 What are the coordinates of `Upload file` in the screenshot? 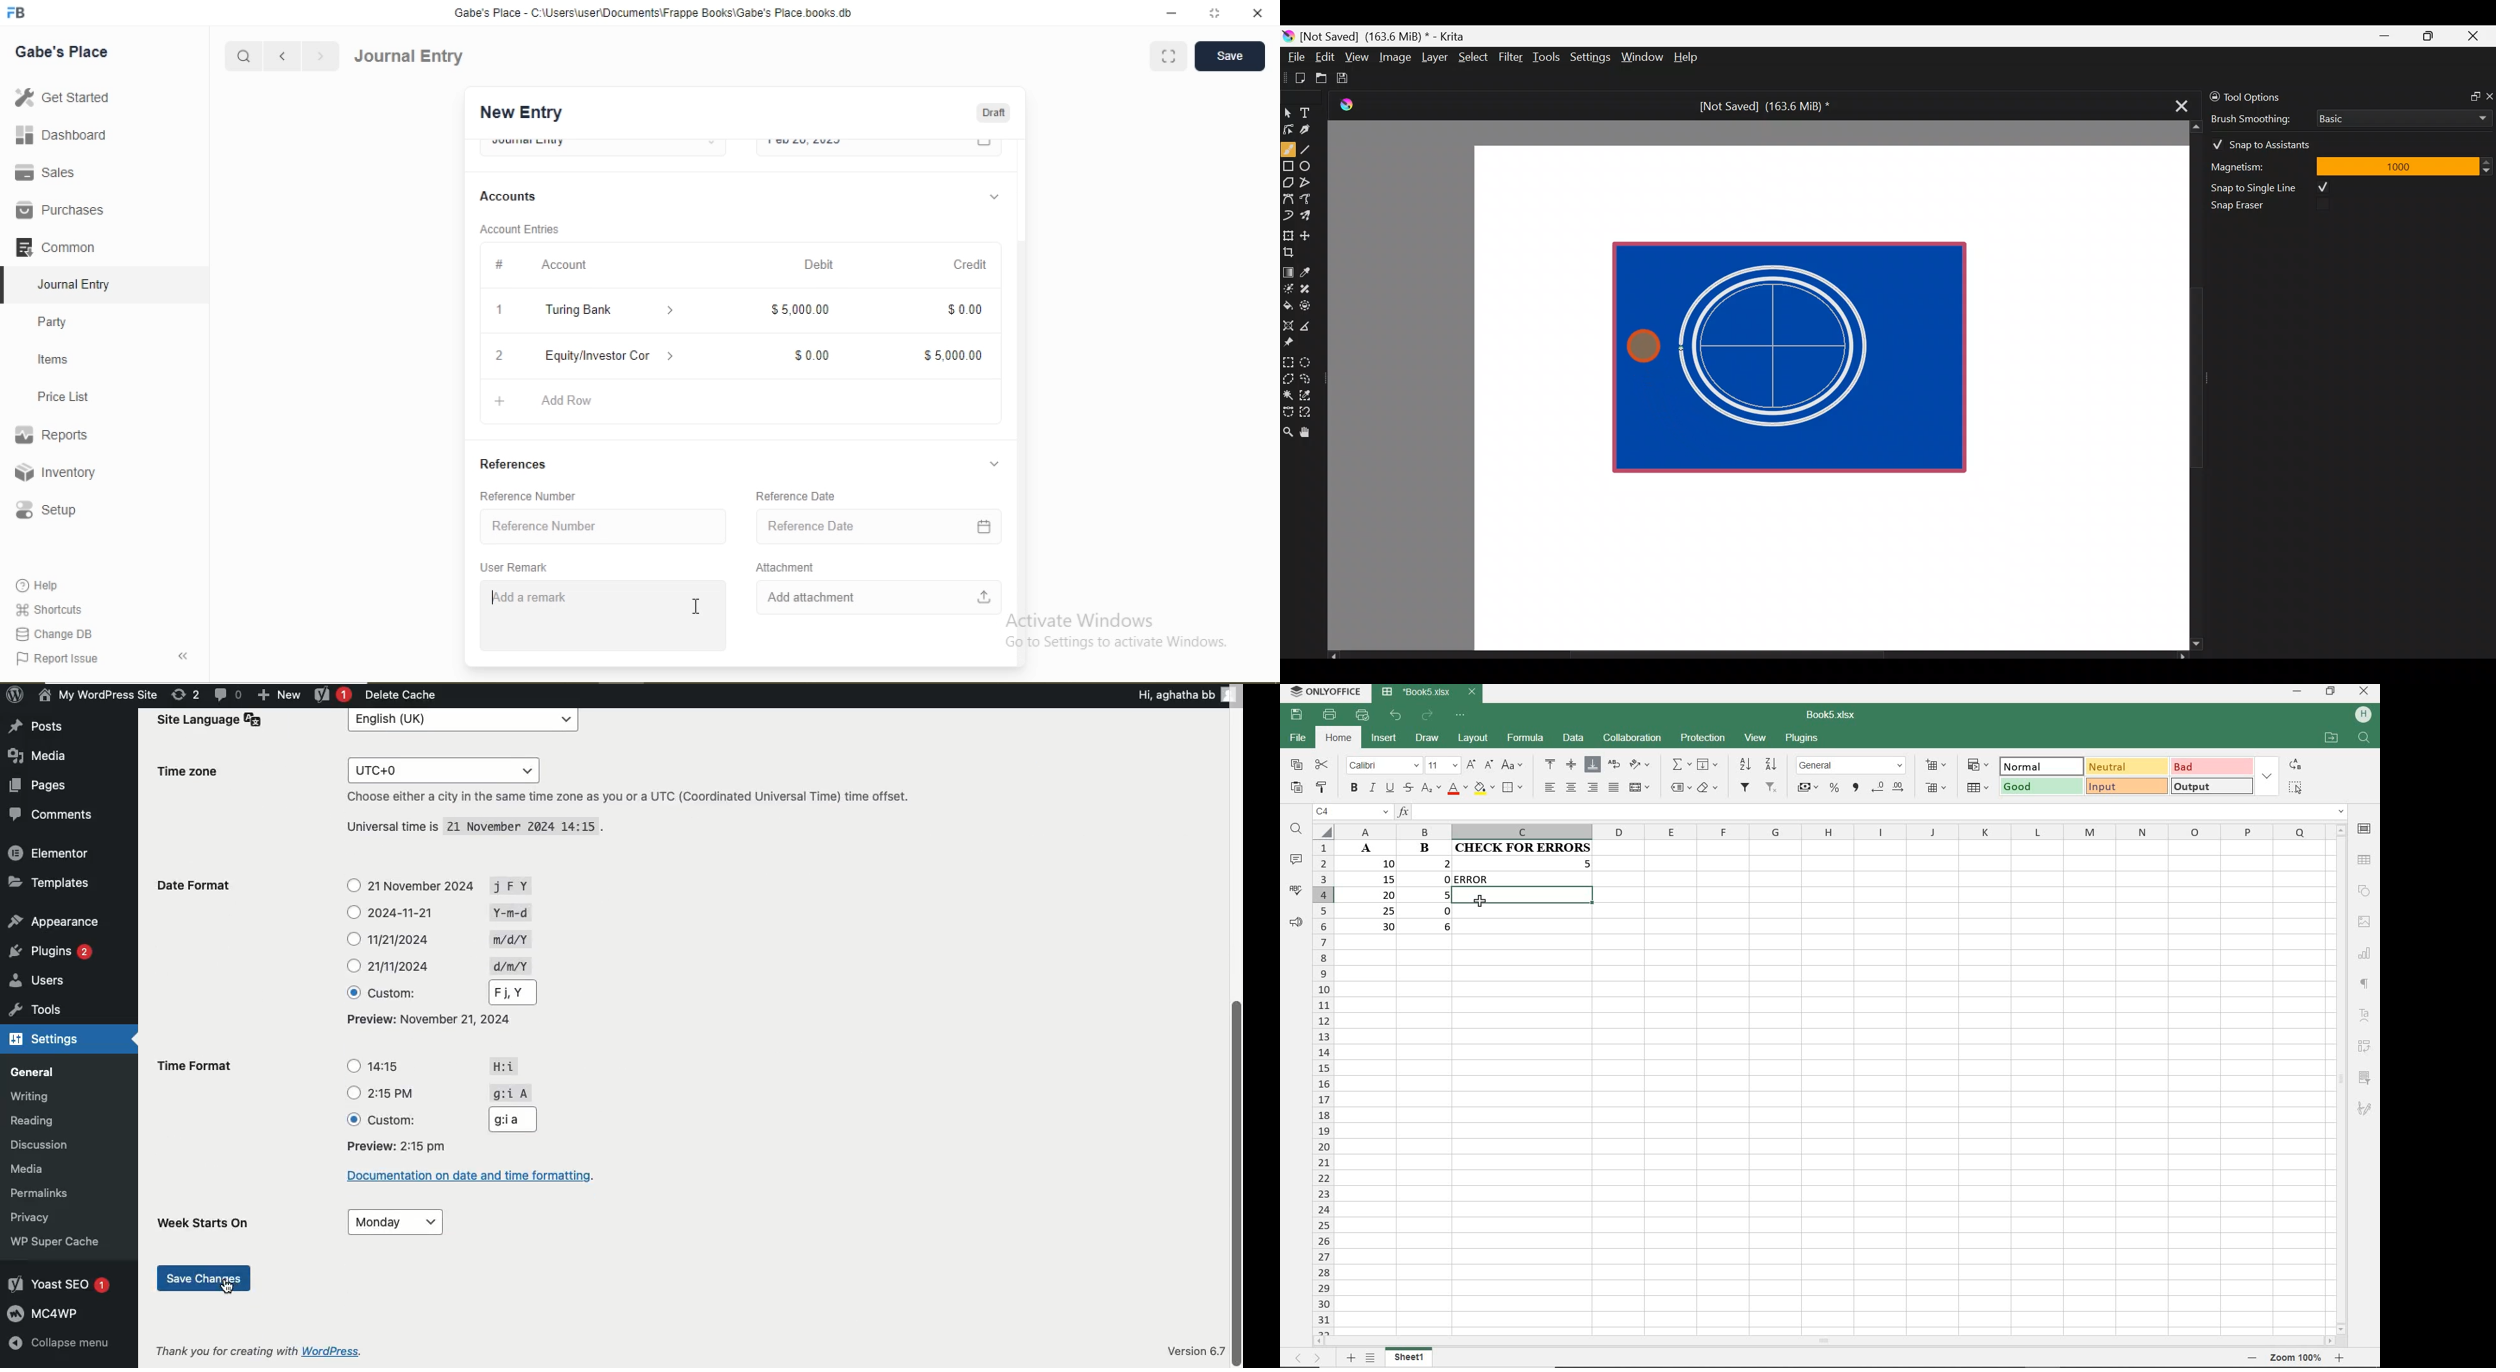 It's located at (985, 596).